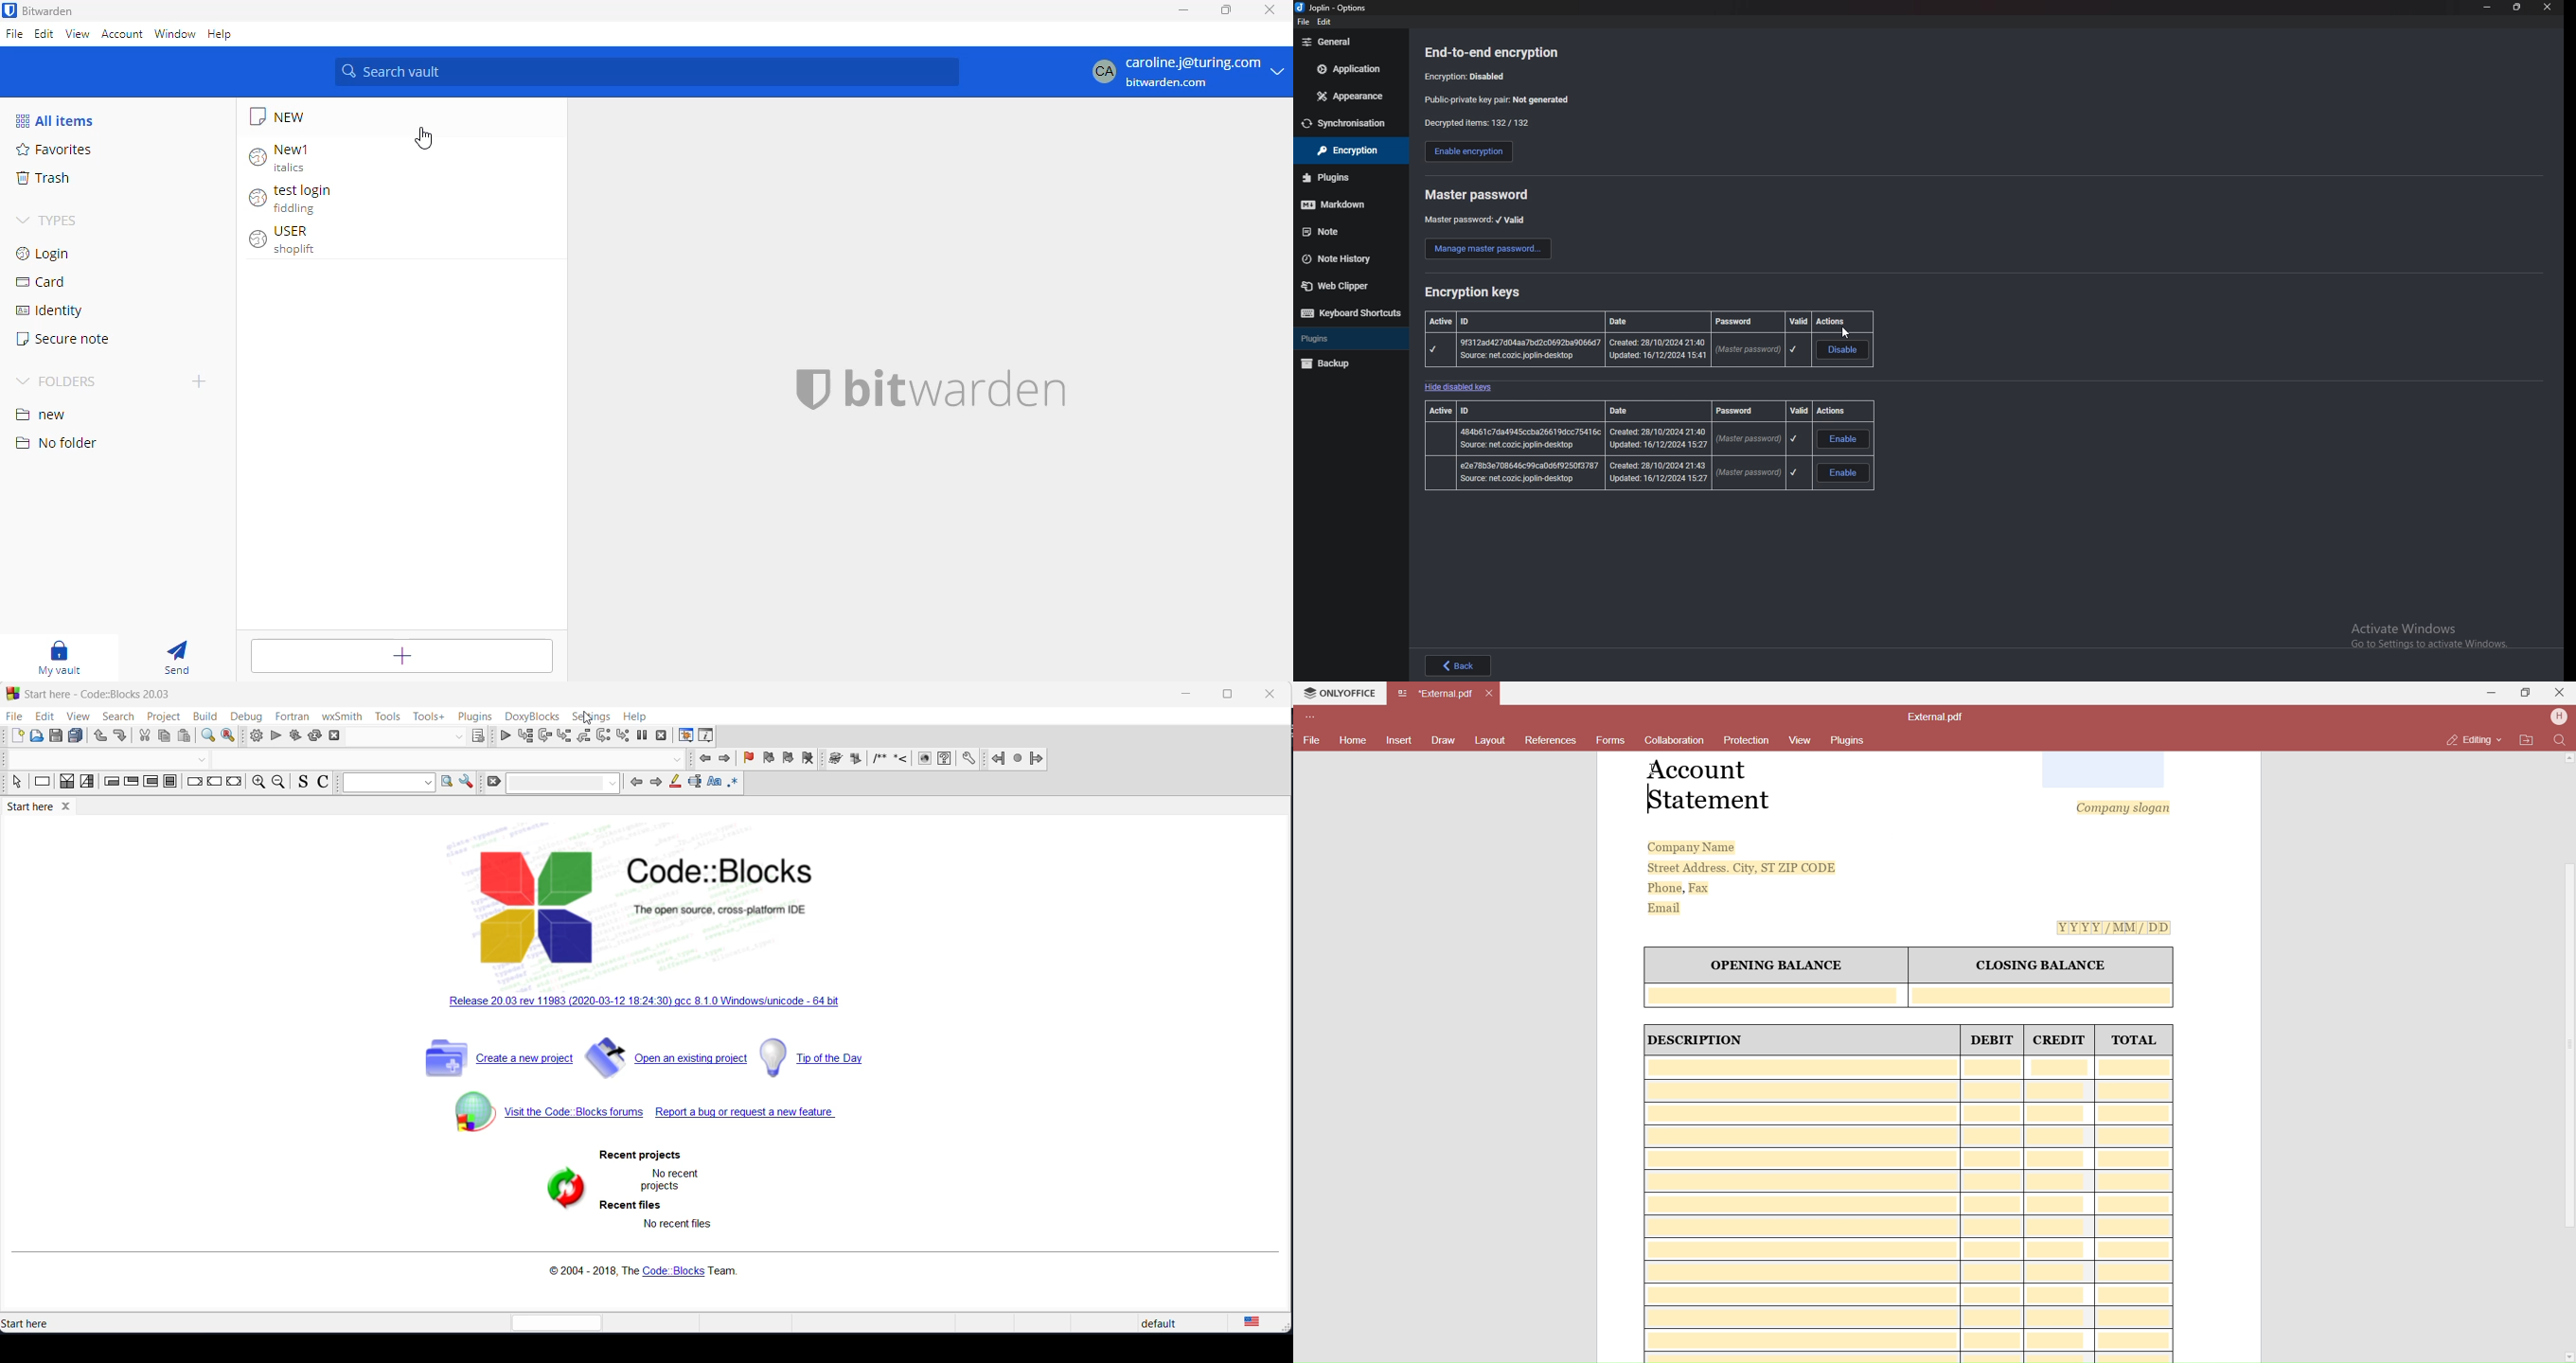 The width and height of the screenshot is (2576, 1372). Describe the element at coordinates (1800, 411) in the screenshot. I see `valid` at that location.